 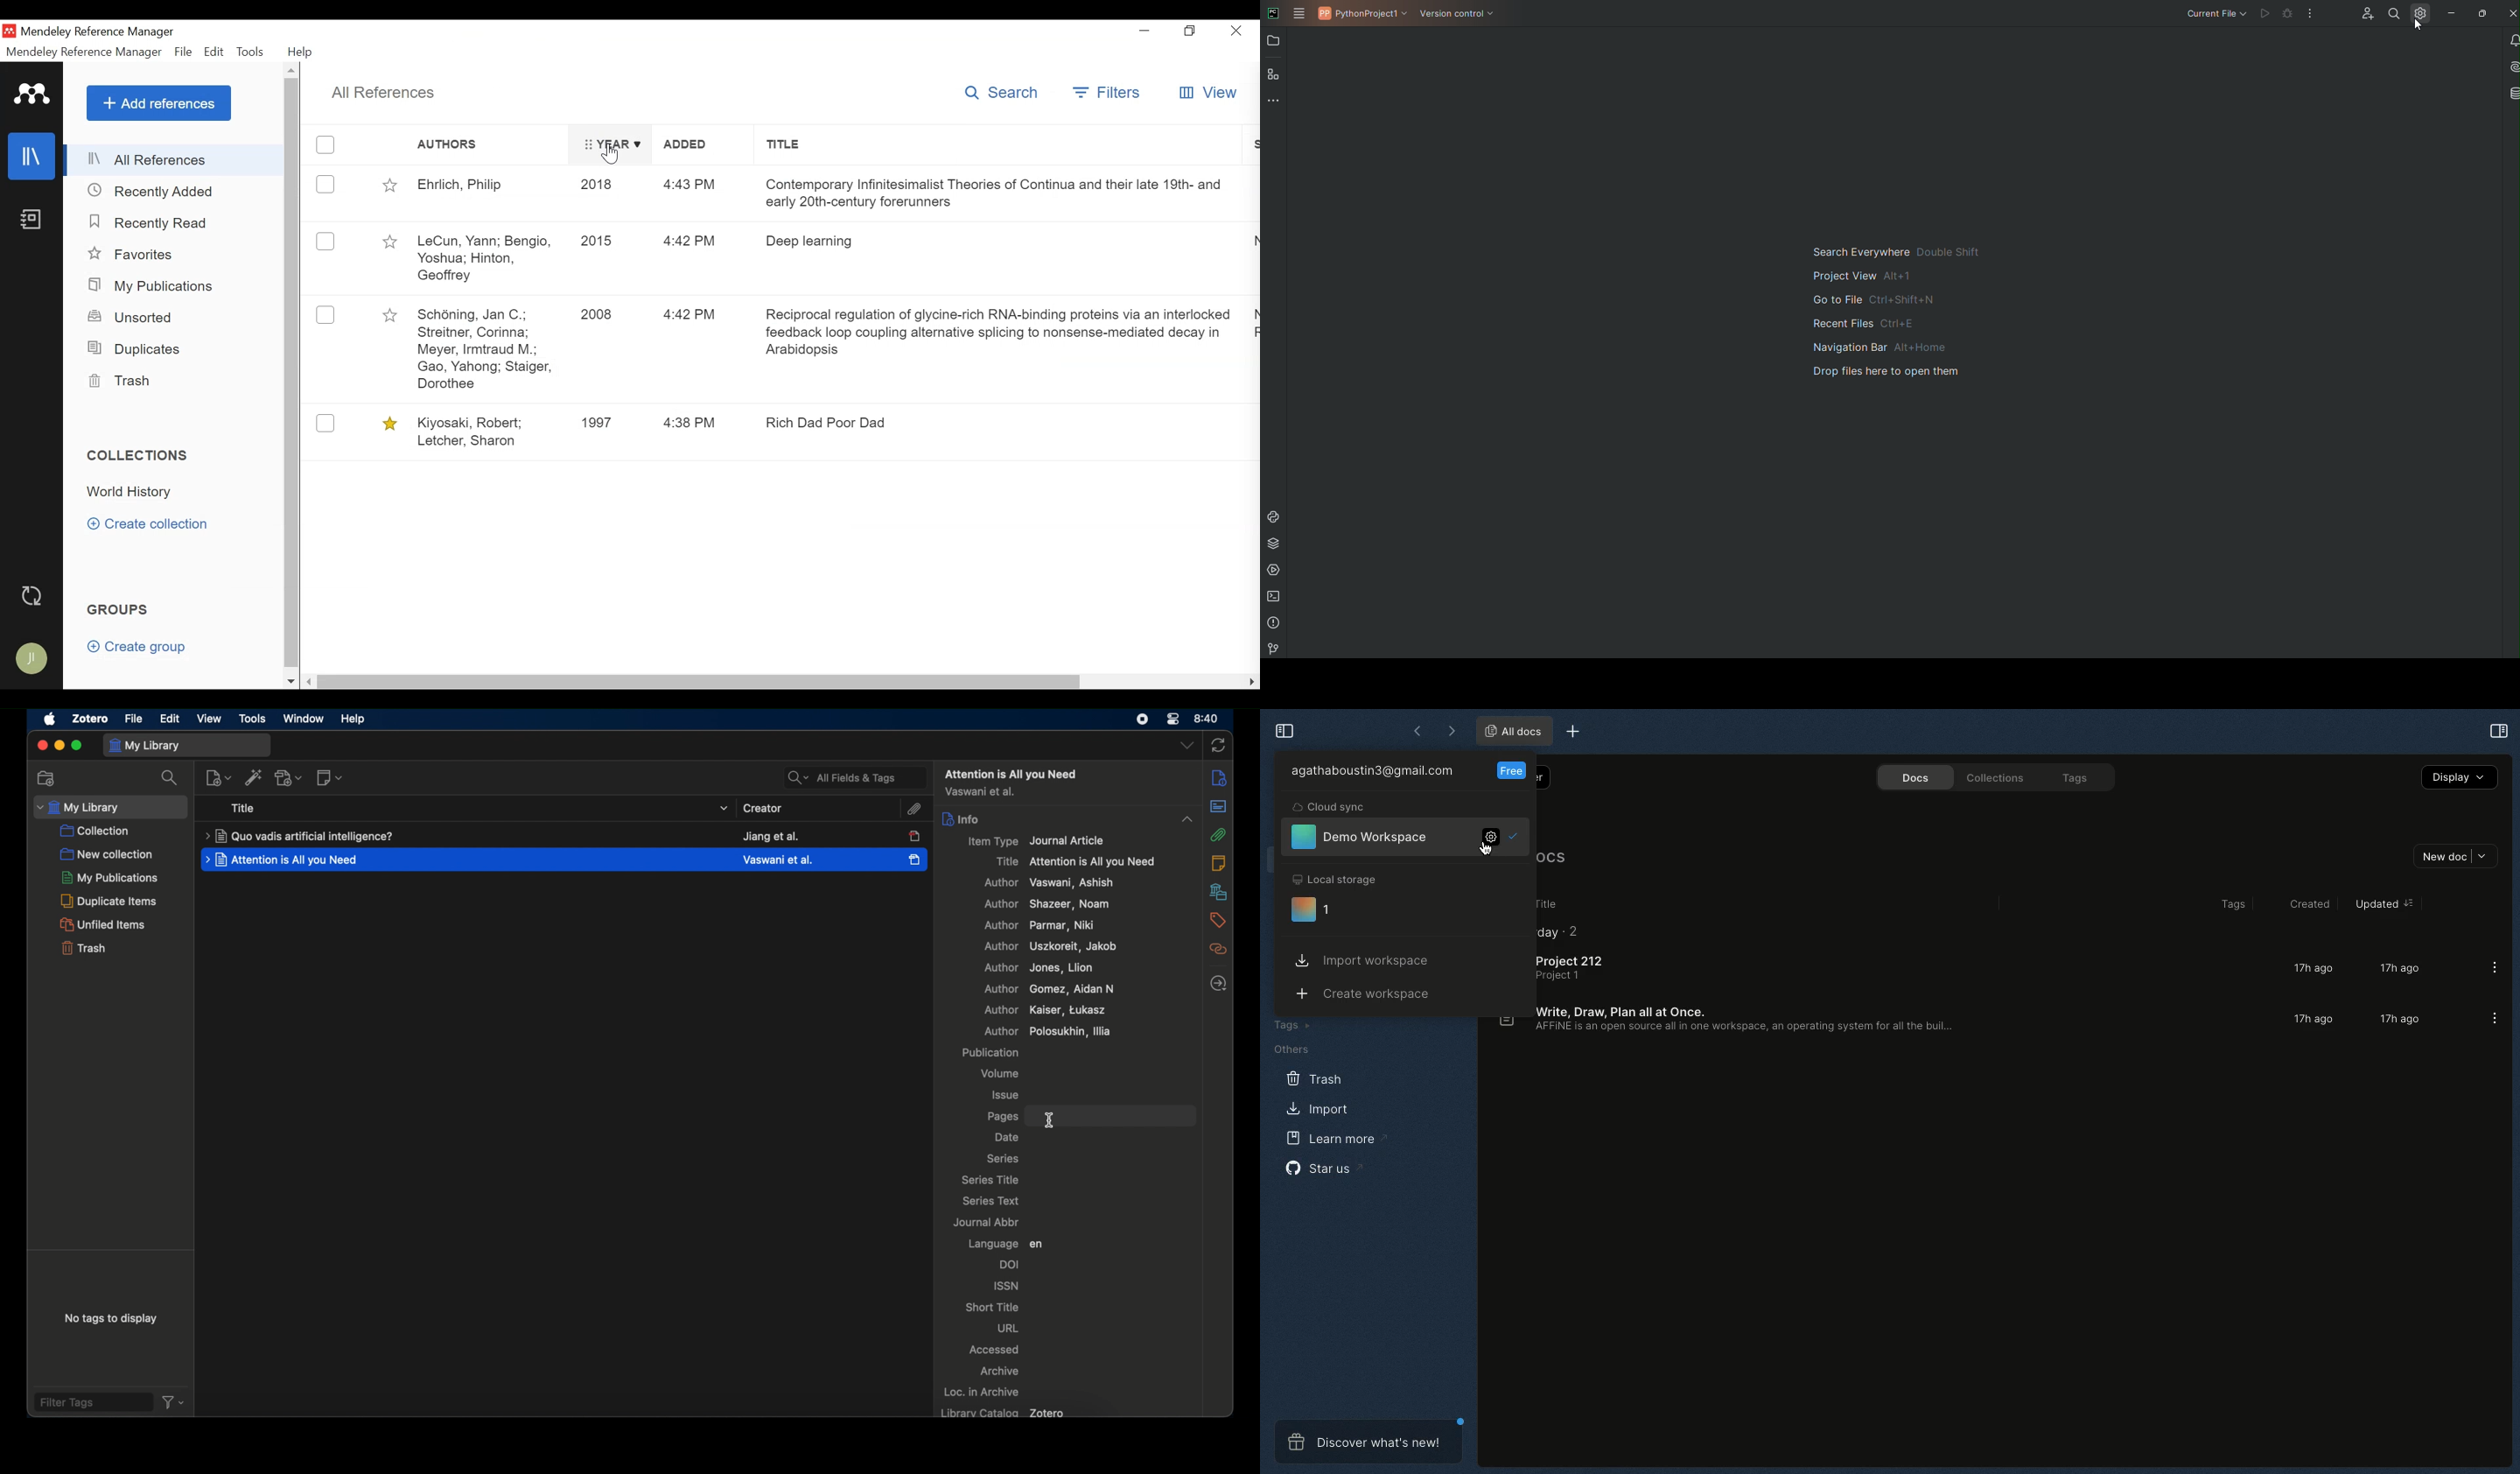 What do you see at coordinates (1144, 719) in the screenshot?
I see `screen recorder` at bounding box center [1144, 719].